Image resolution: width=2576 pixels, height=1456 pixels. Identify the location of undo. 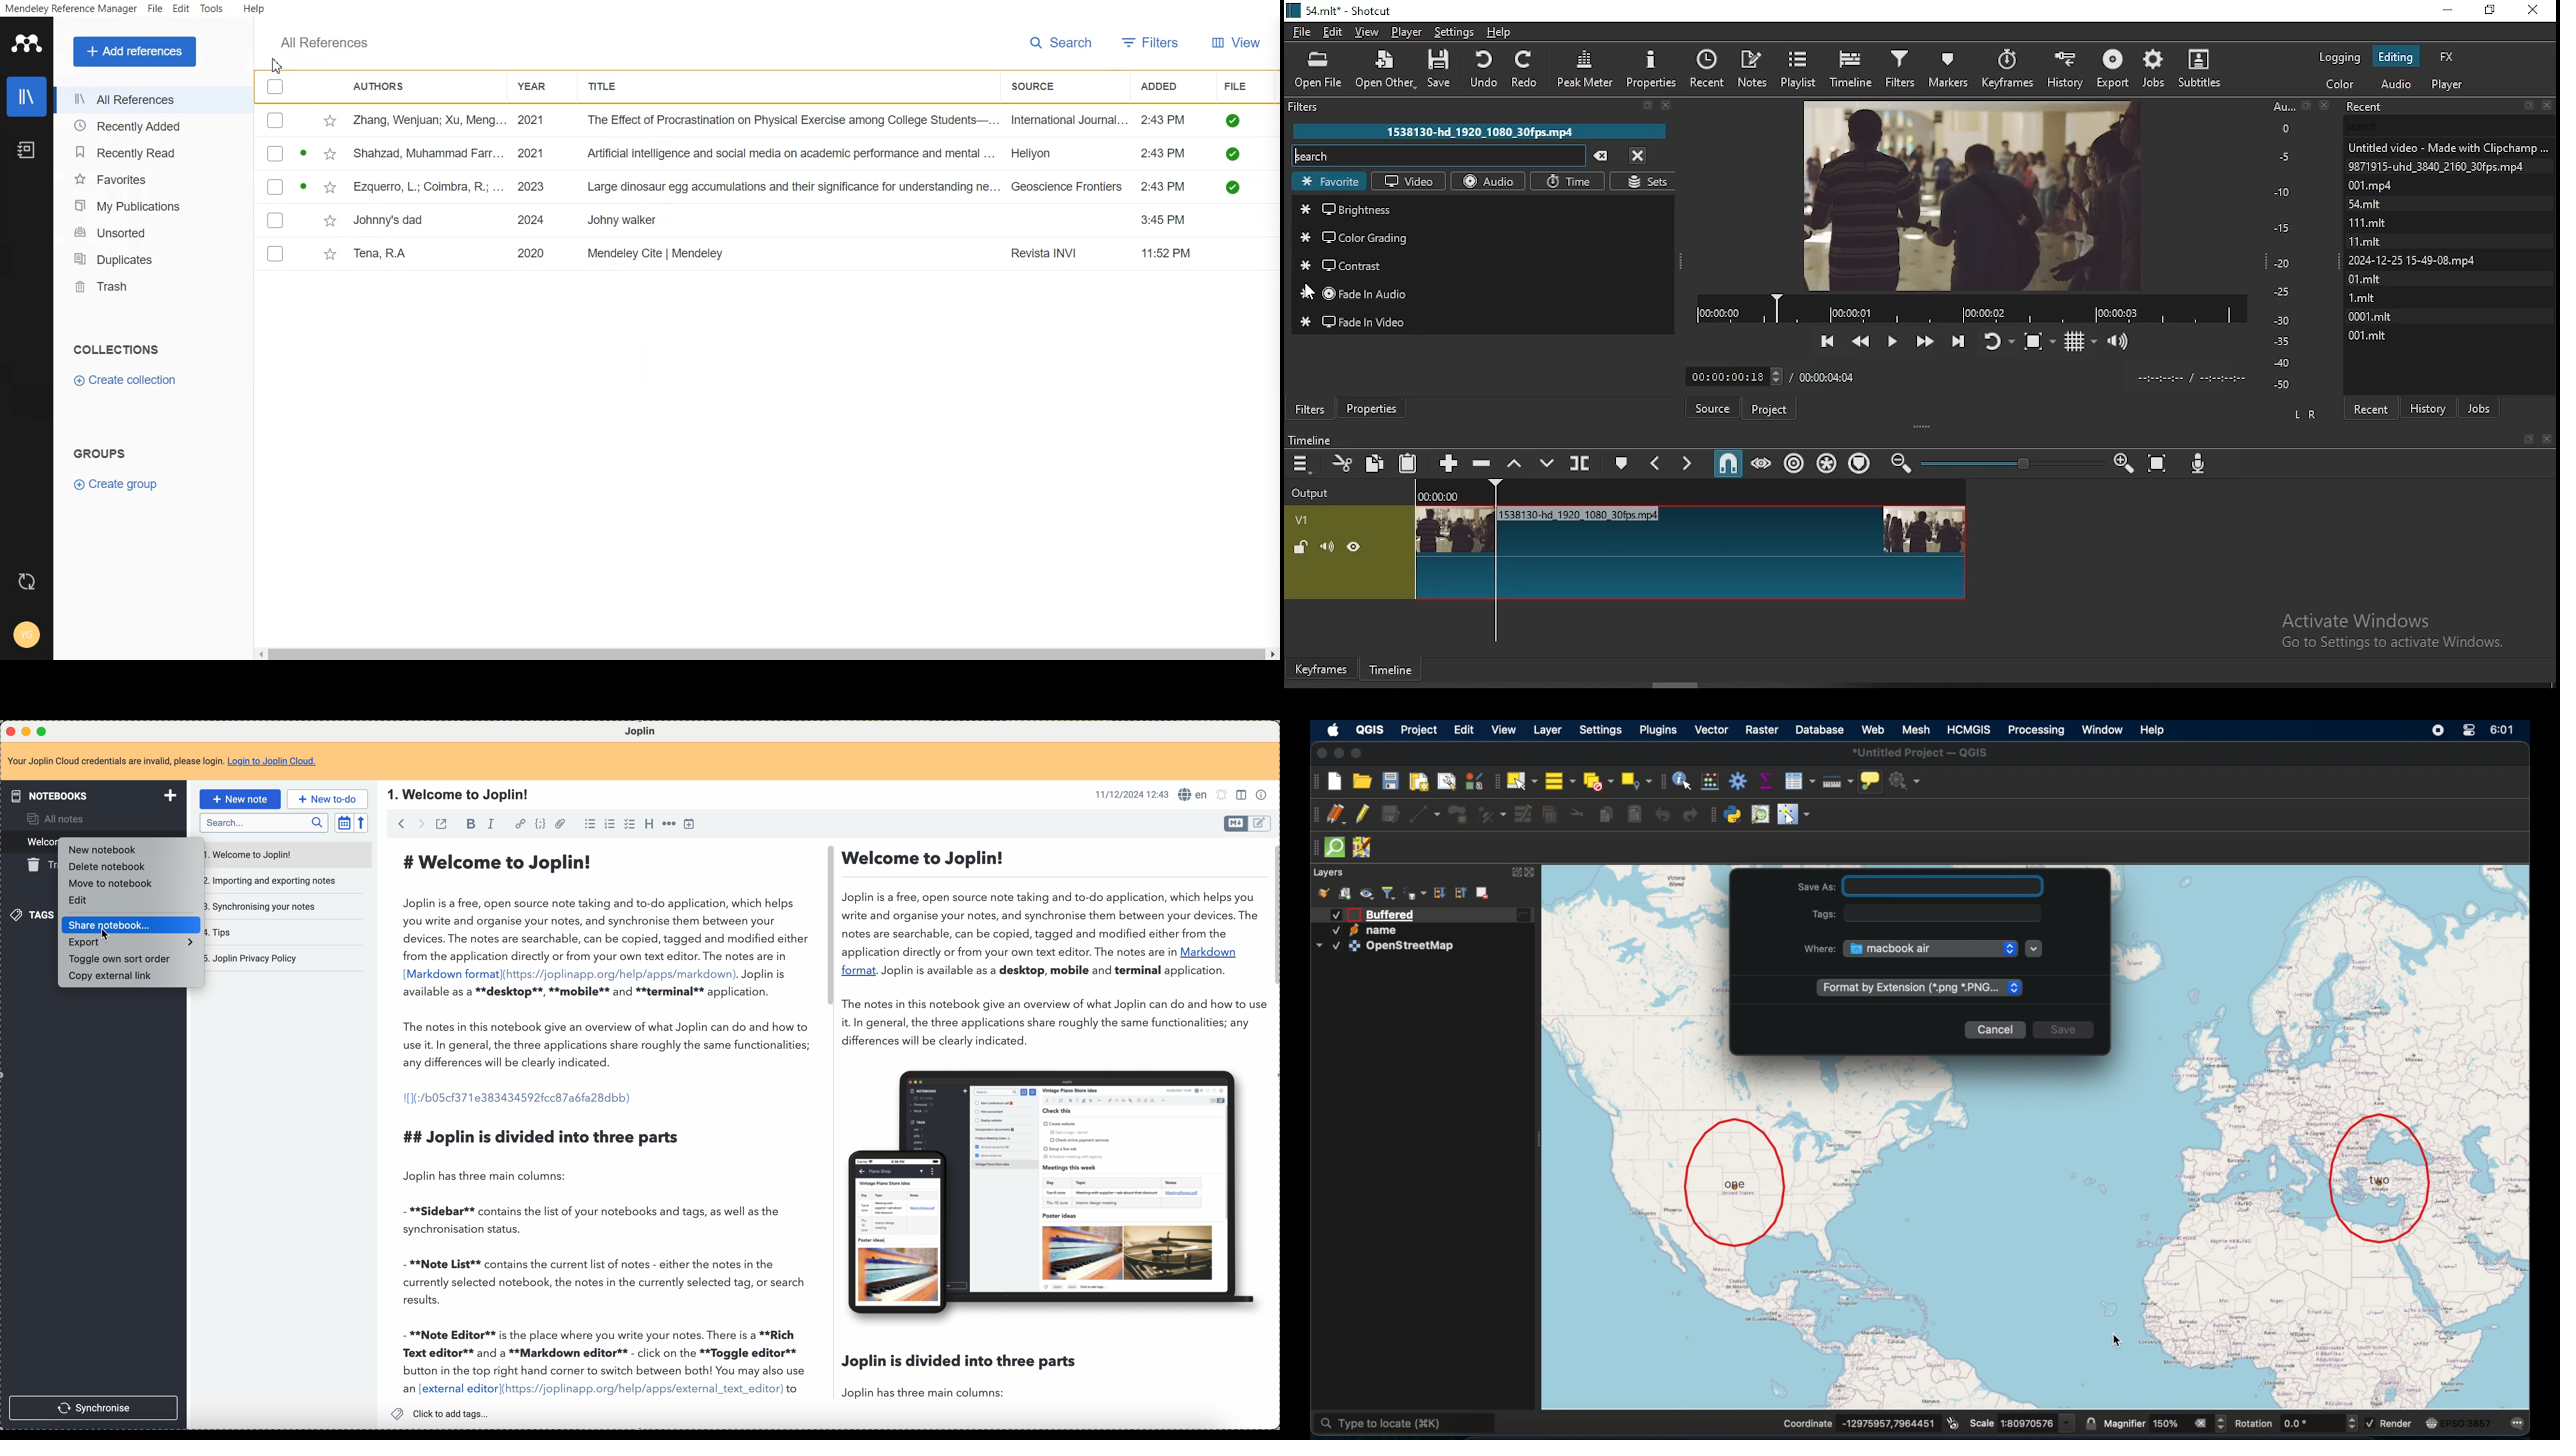
(1486, 69).